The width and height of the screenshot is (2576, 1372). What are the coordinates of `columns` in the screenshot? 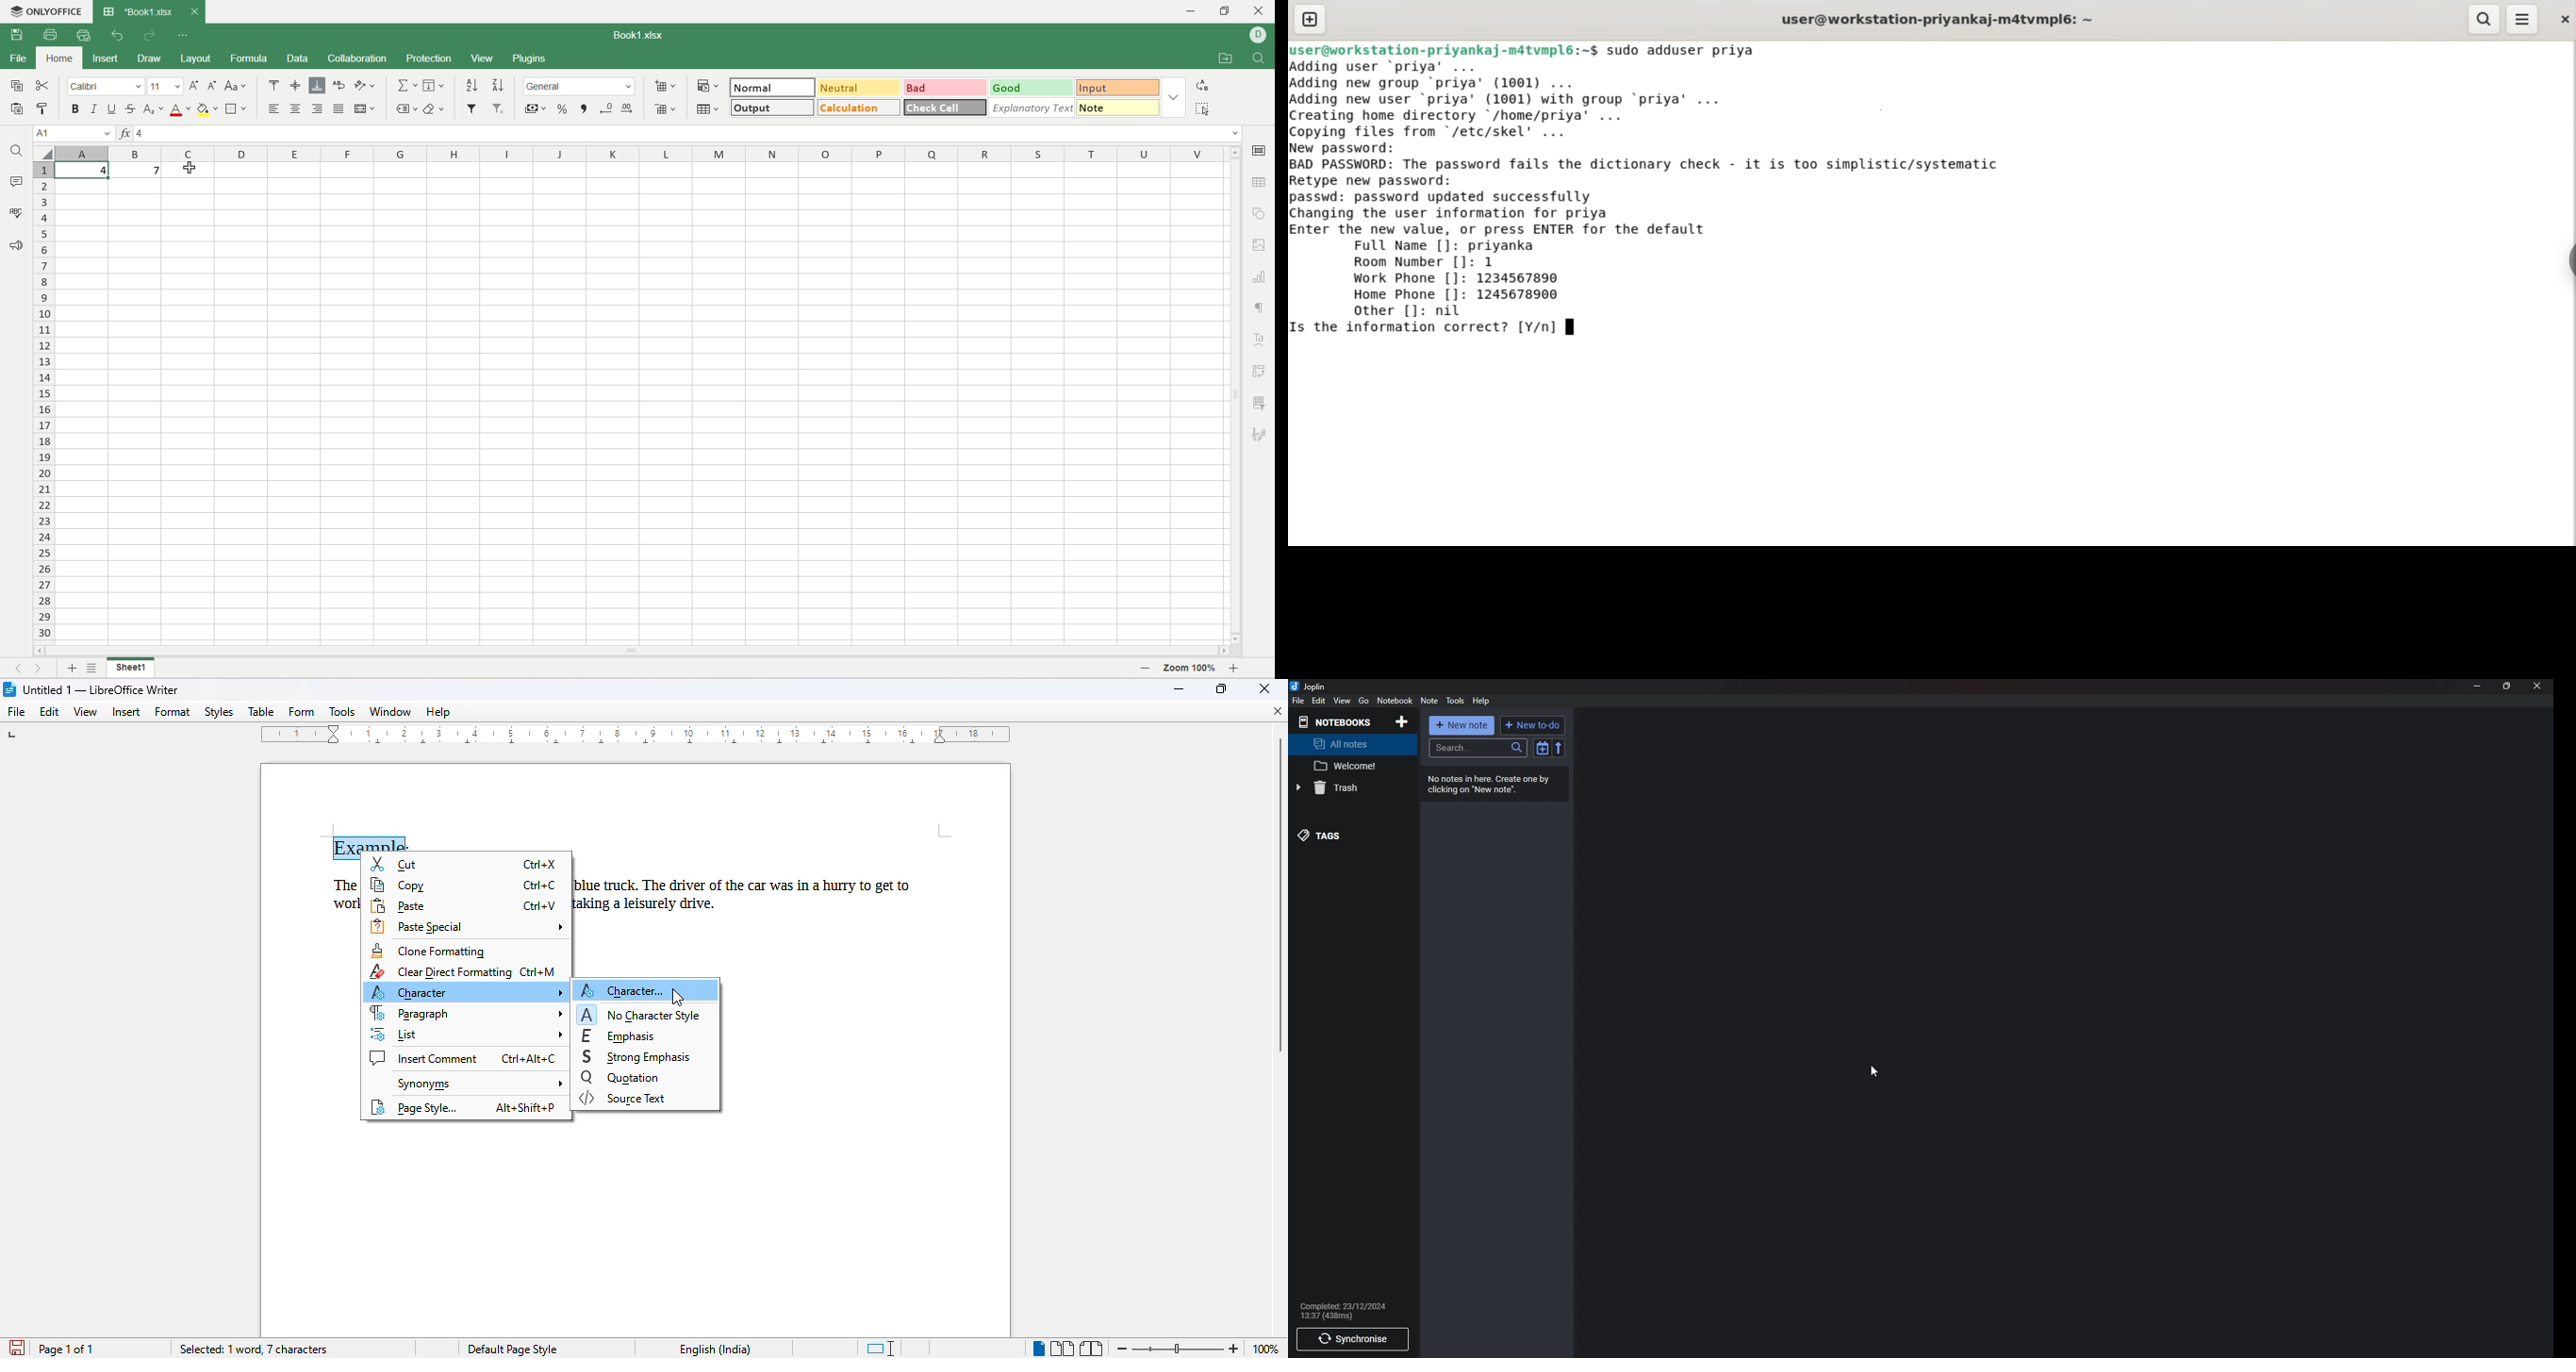 It's located at (642, 153).